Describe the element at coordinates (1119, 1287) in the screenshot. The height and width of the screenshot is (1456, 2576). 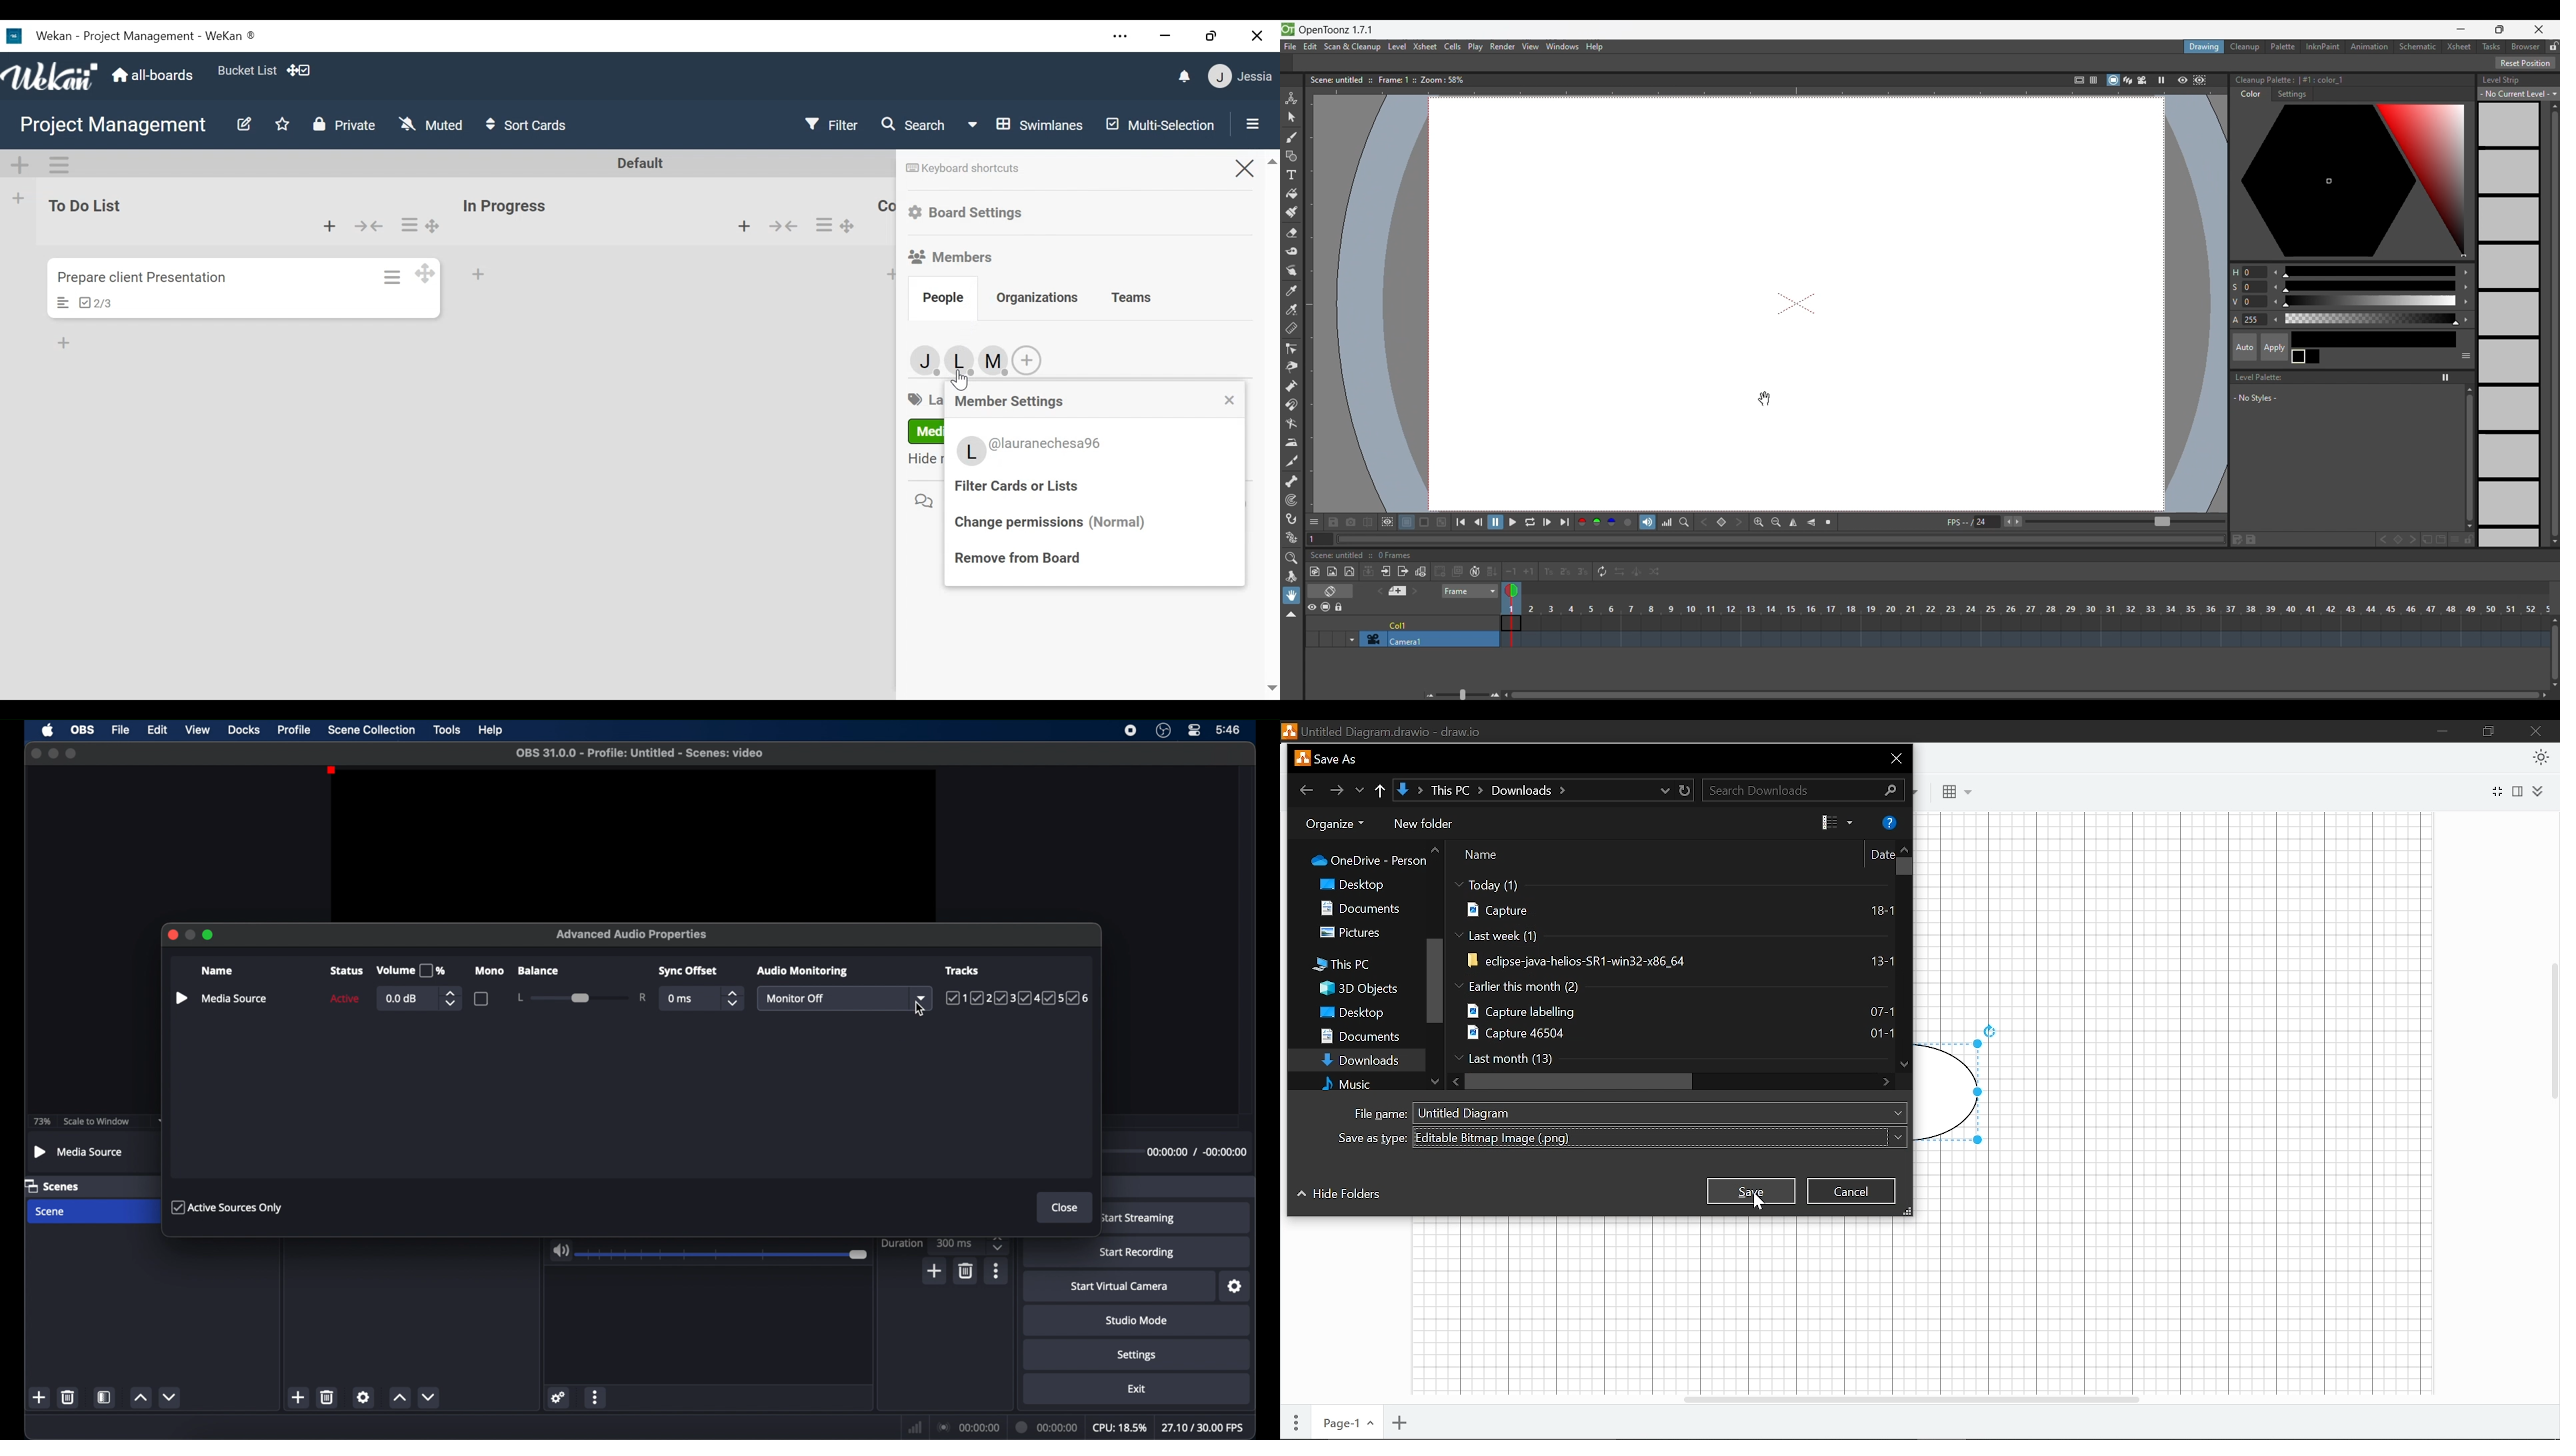
I see `start virtual camera` at that location.